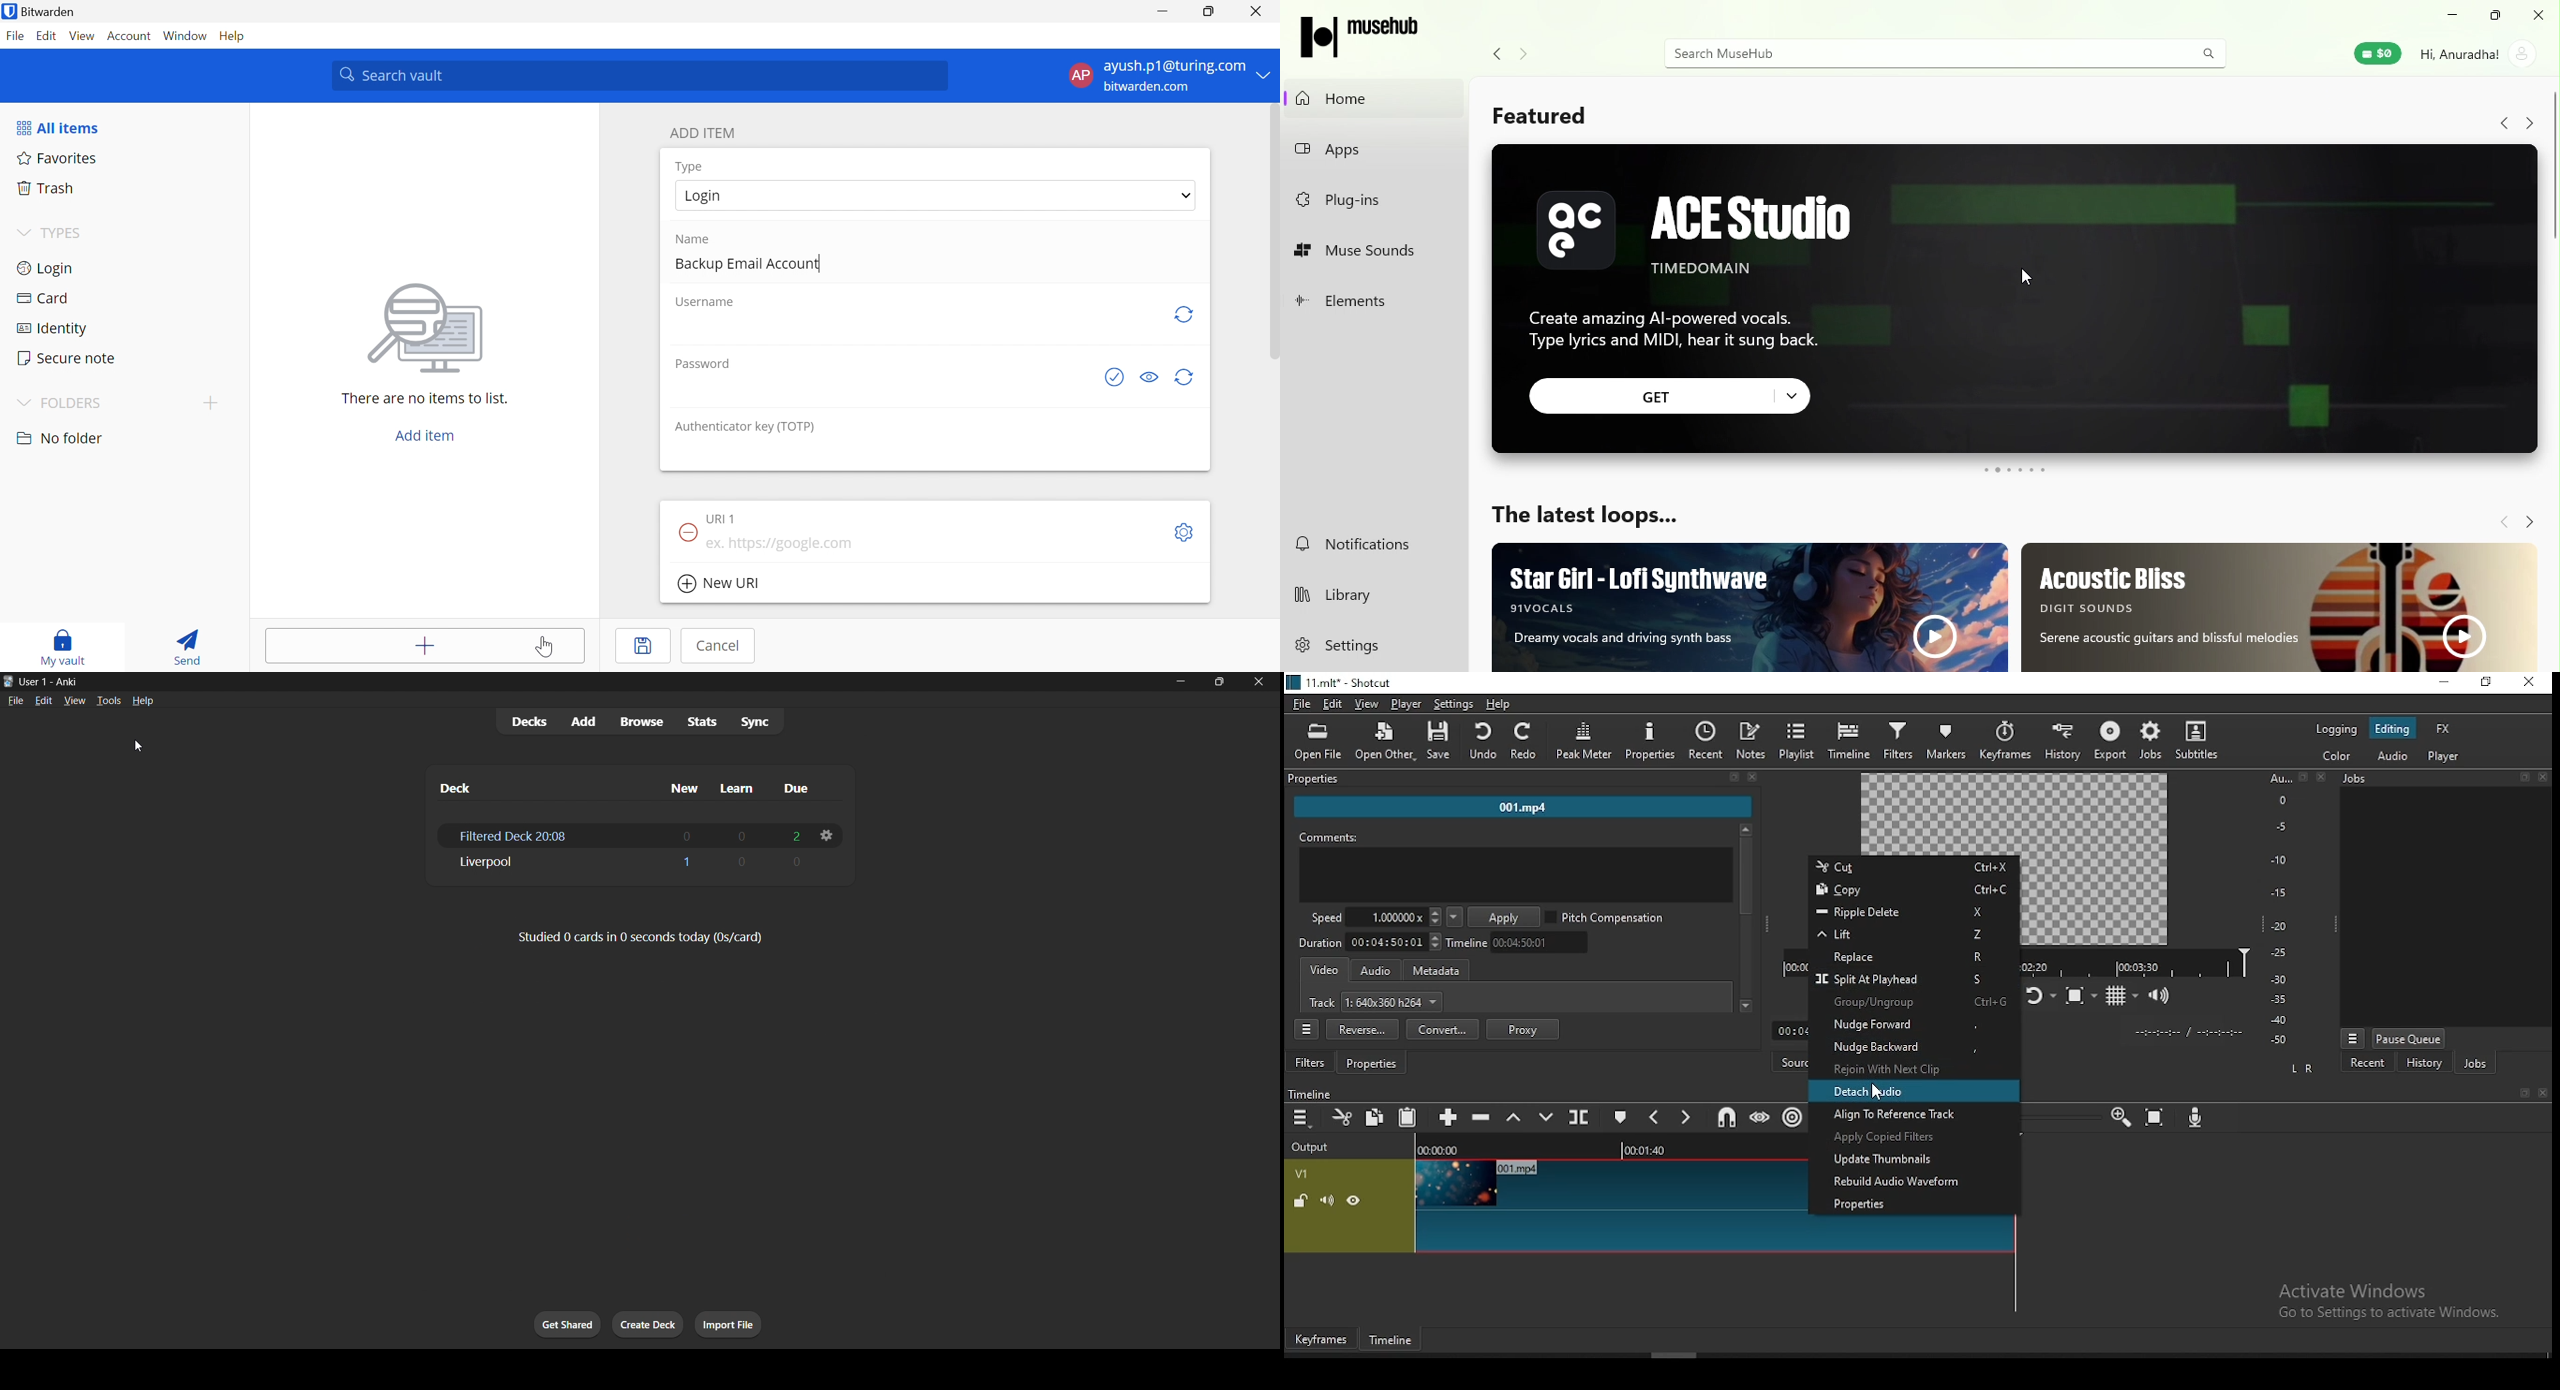 The width and height of the screenshot is (2576, 1400). I want to click on library, so click(1355, 596).